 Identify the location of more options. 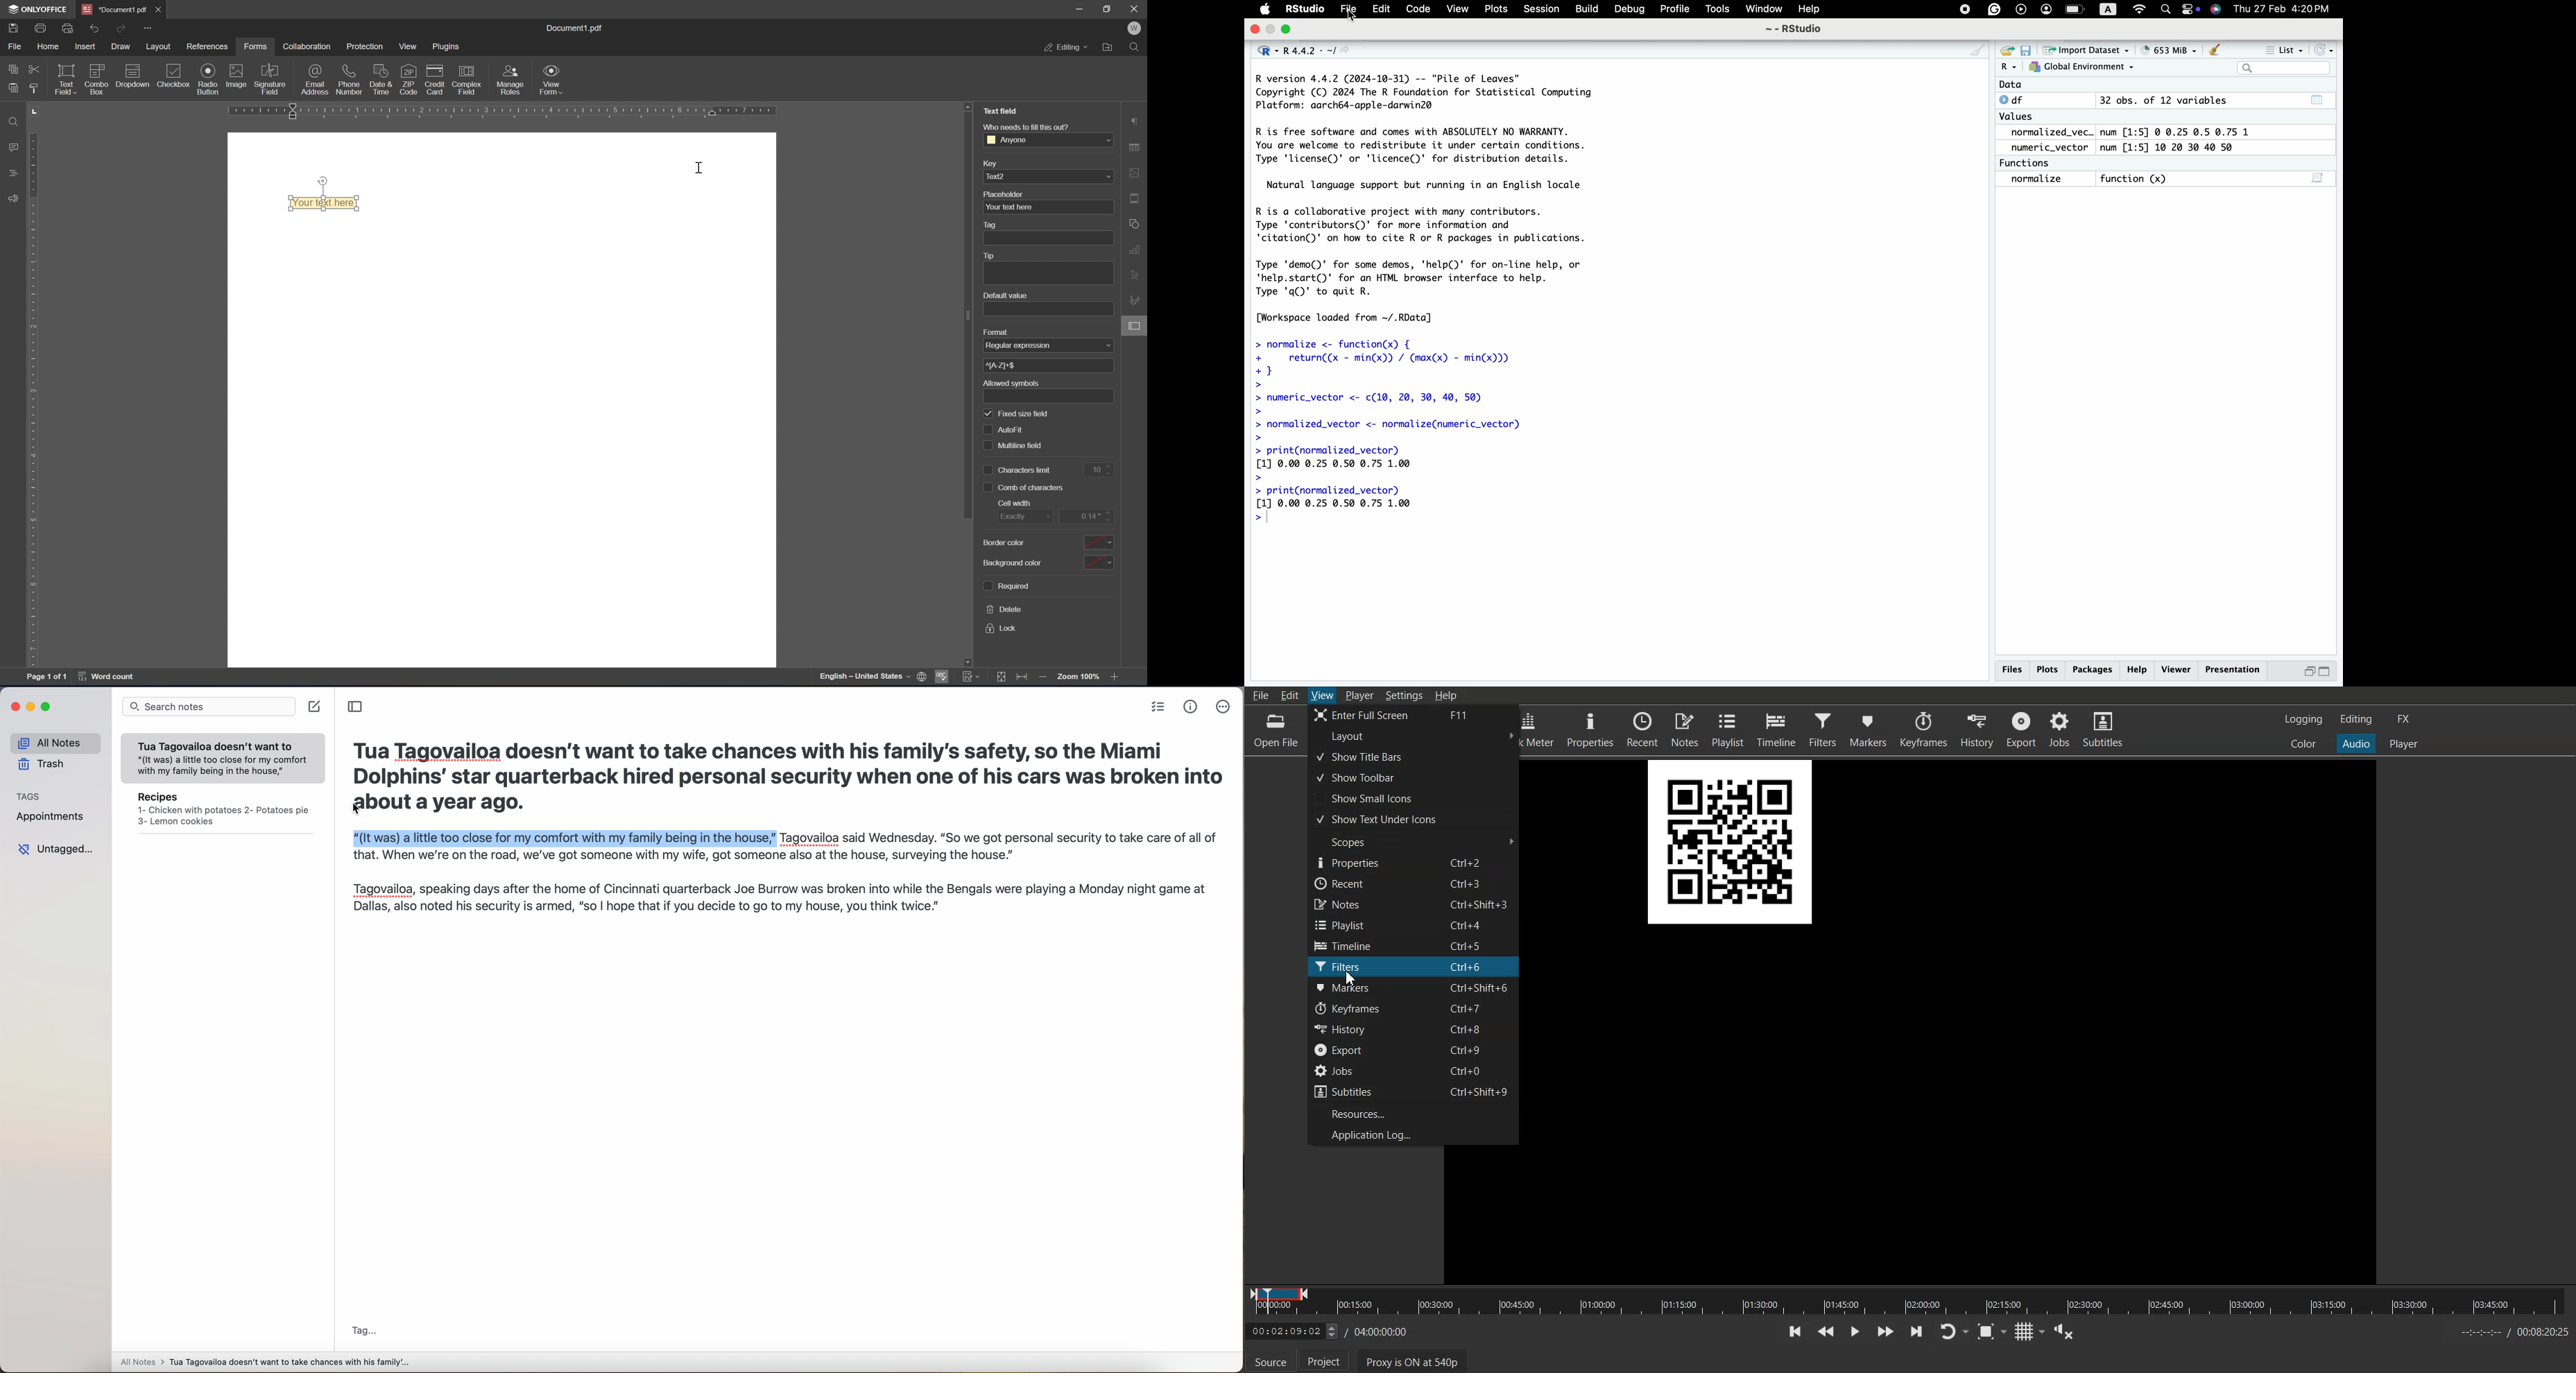
(1224, 706).